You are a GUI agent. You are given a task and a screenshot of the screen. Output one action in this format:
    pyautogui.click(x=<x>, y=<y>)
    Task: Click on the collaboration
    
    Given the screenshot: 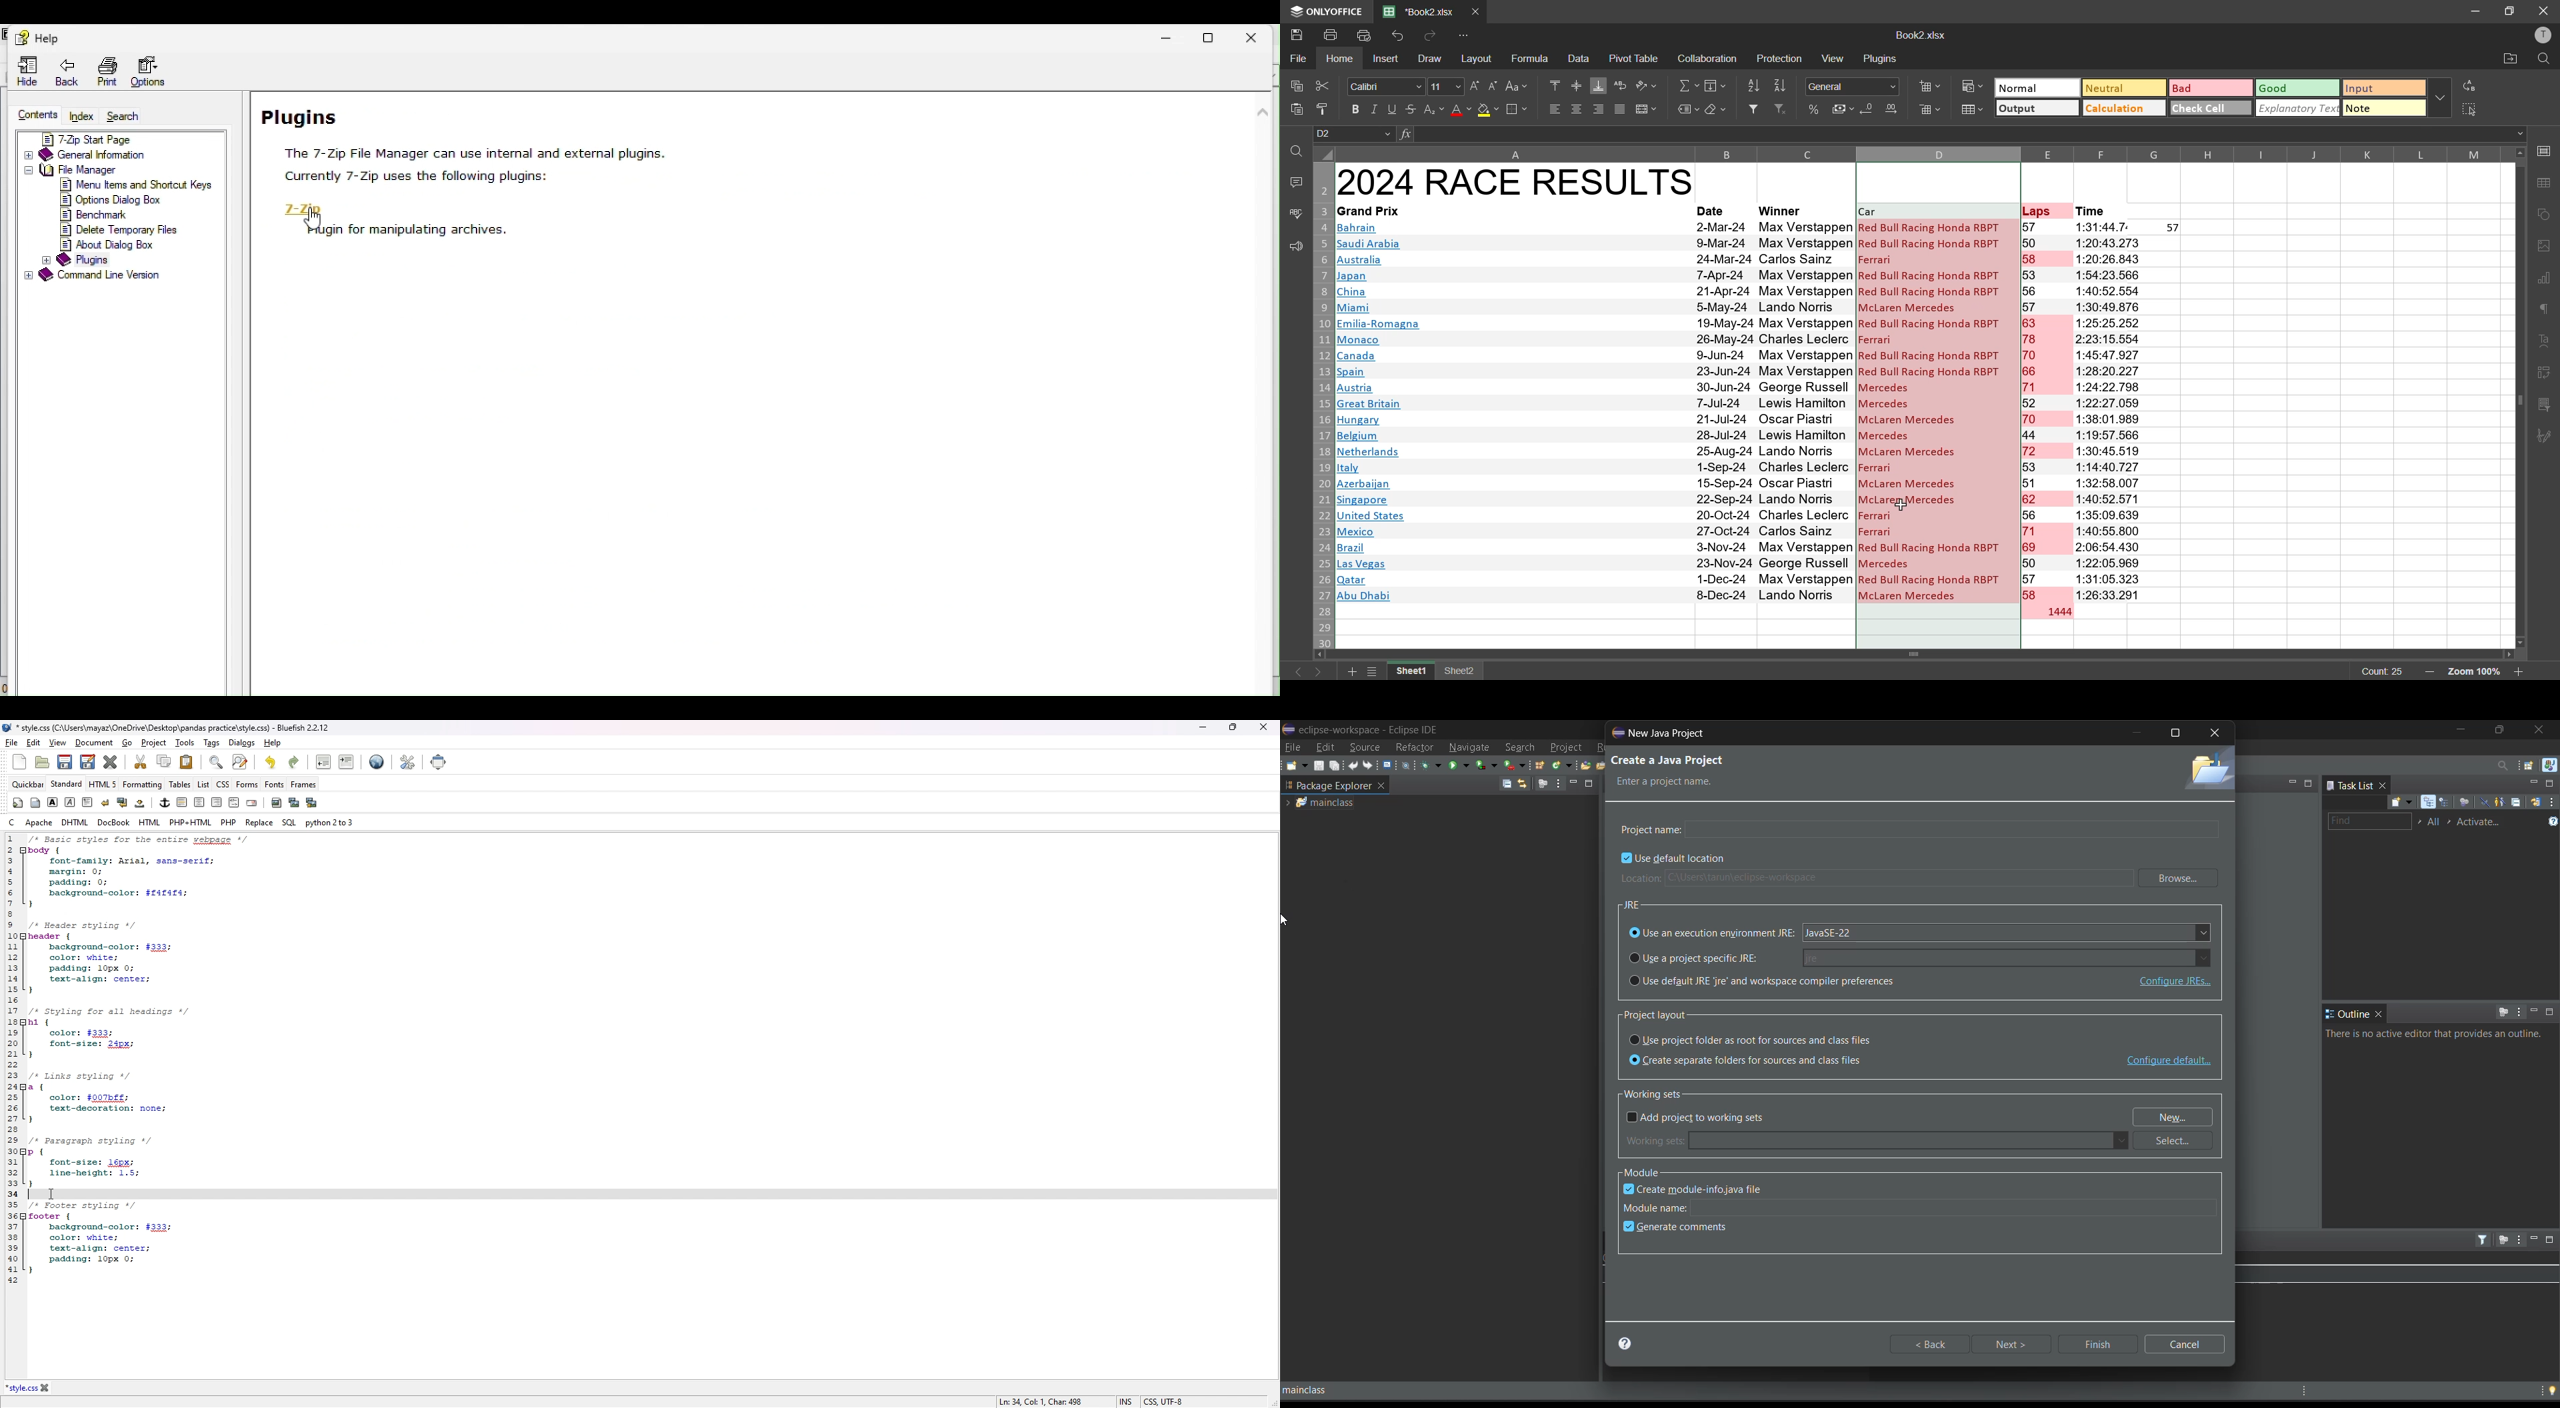 What is the action you would take?
    pyautogui.click(x=1705, y=59)
    